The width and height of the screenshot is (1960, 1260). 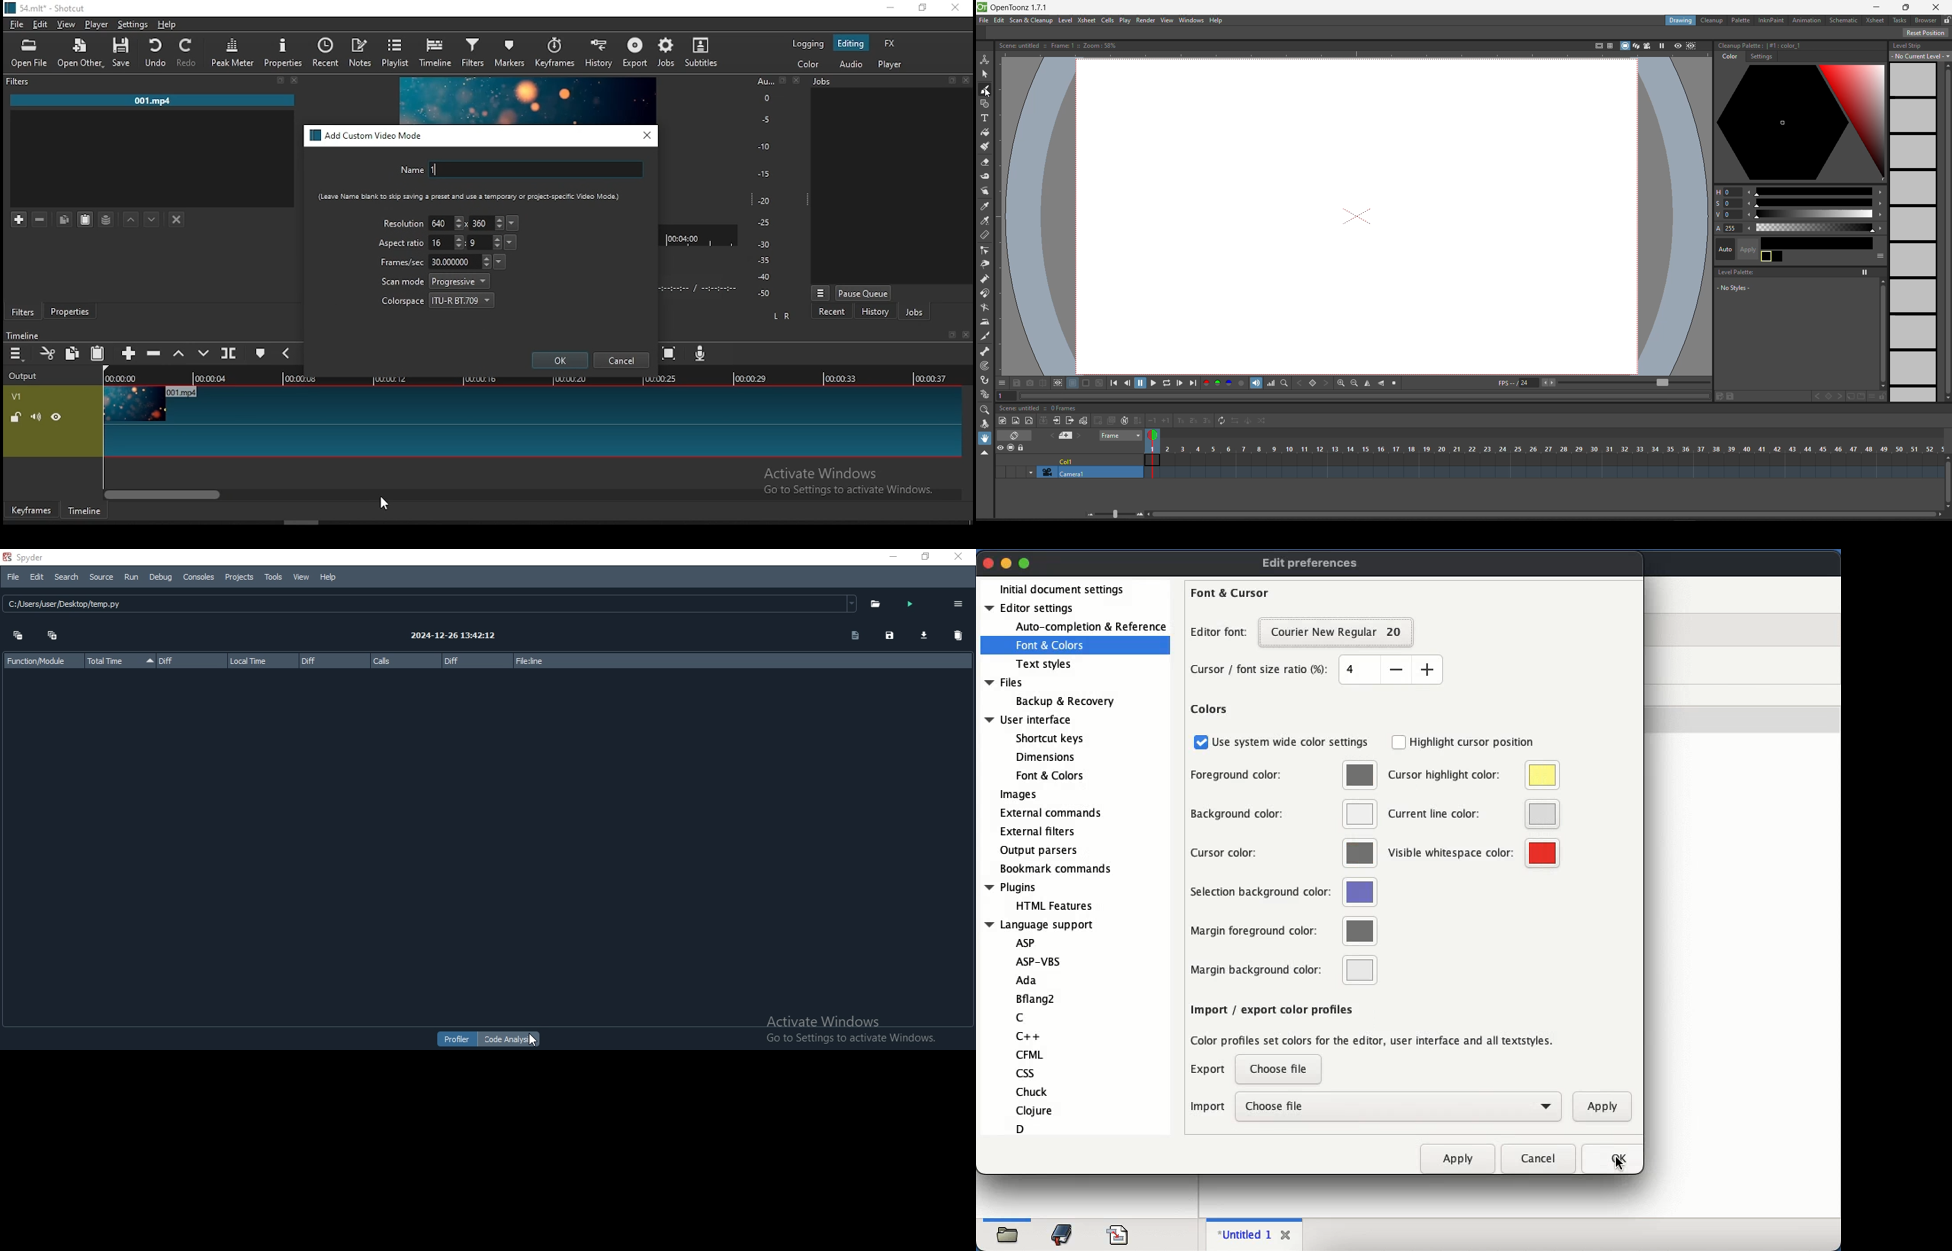 I want to click on file:ine, so click(x=564, y=659).